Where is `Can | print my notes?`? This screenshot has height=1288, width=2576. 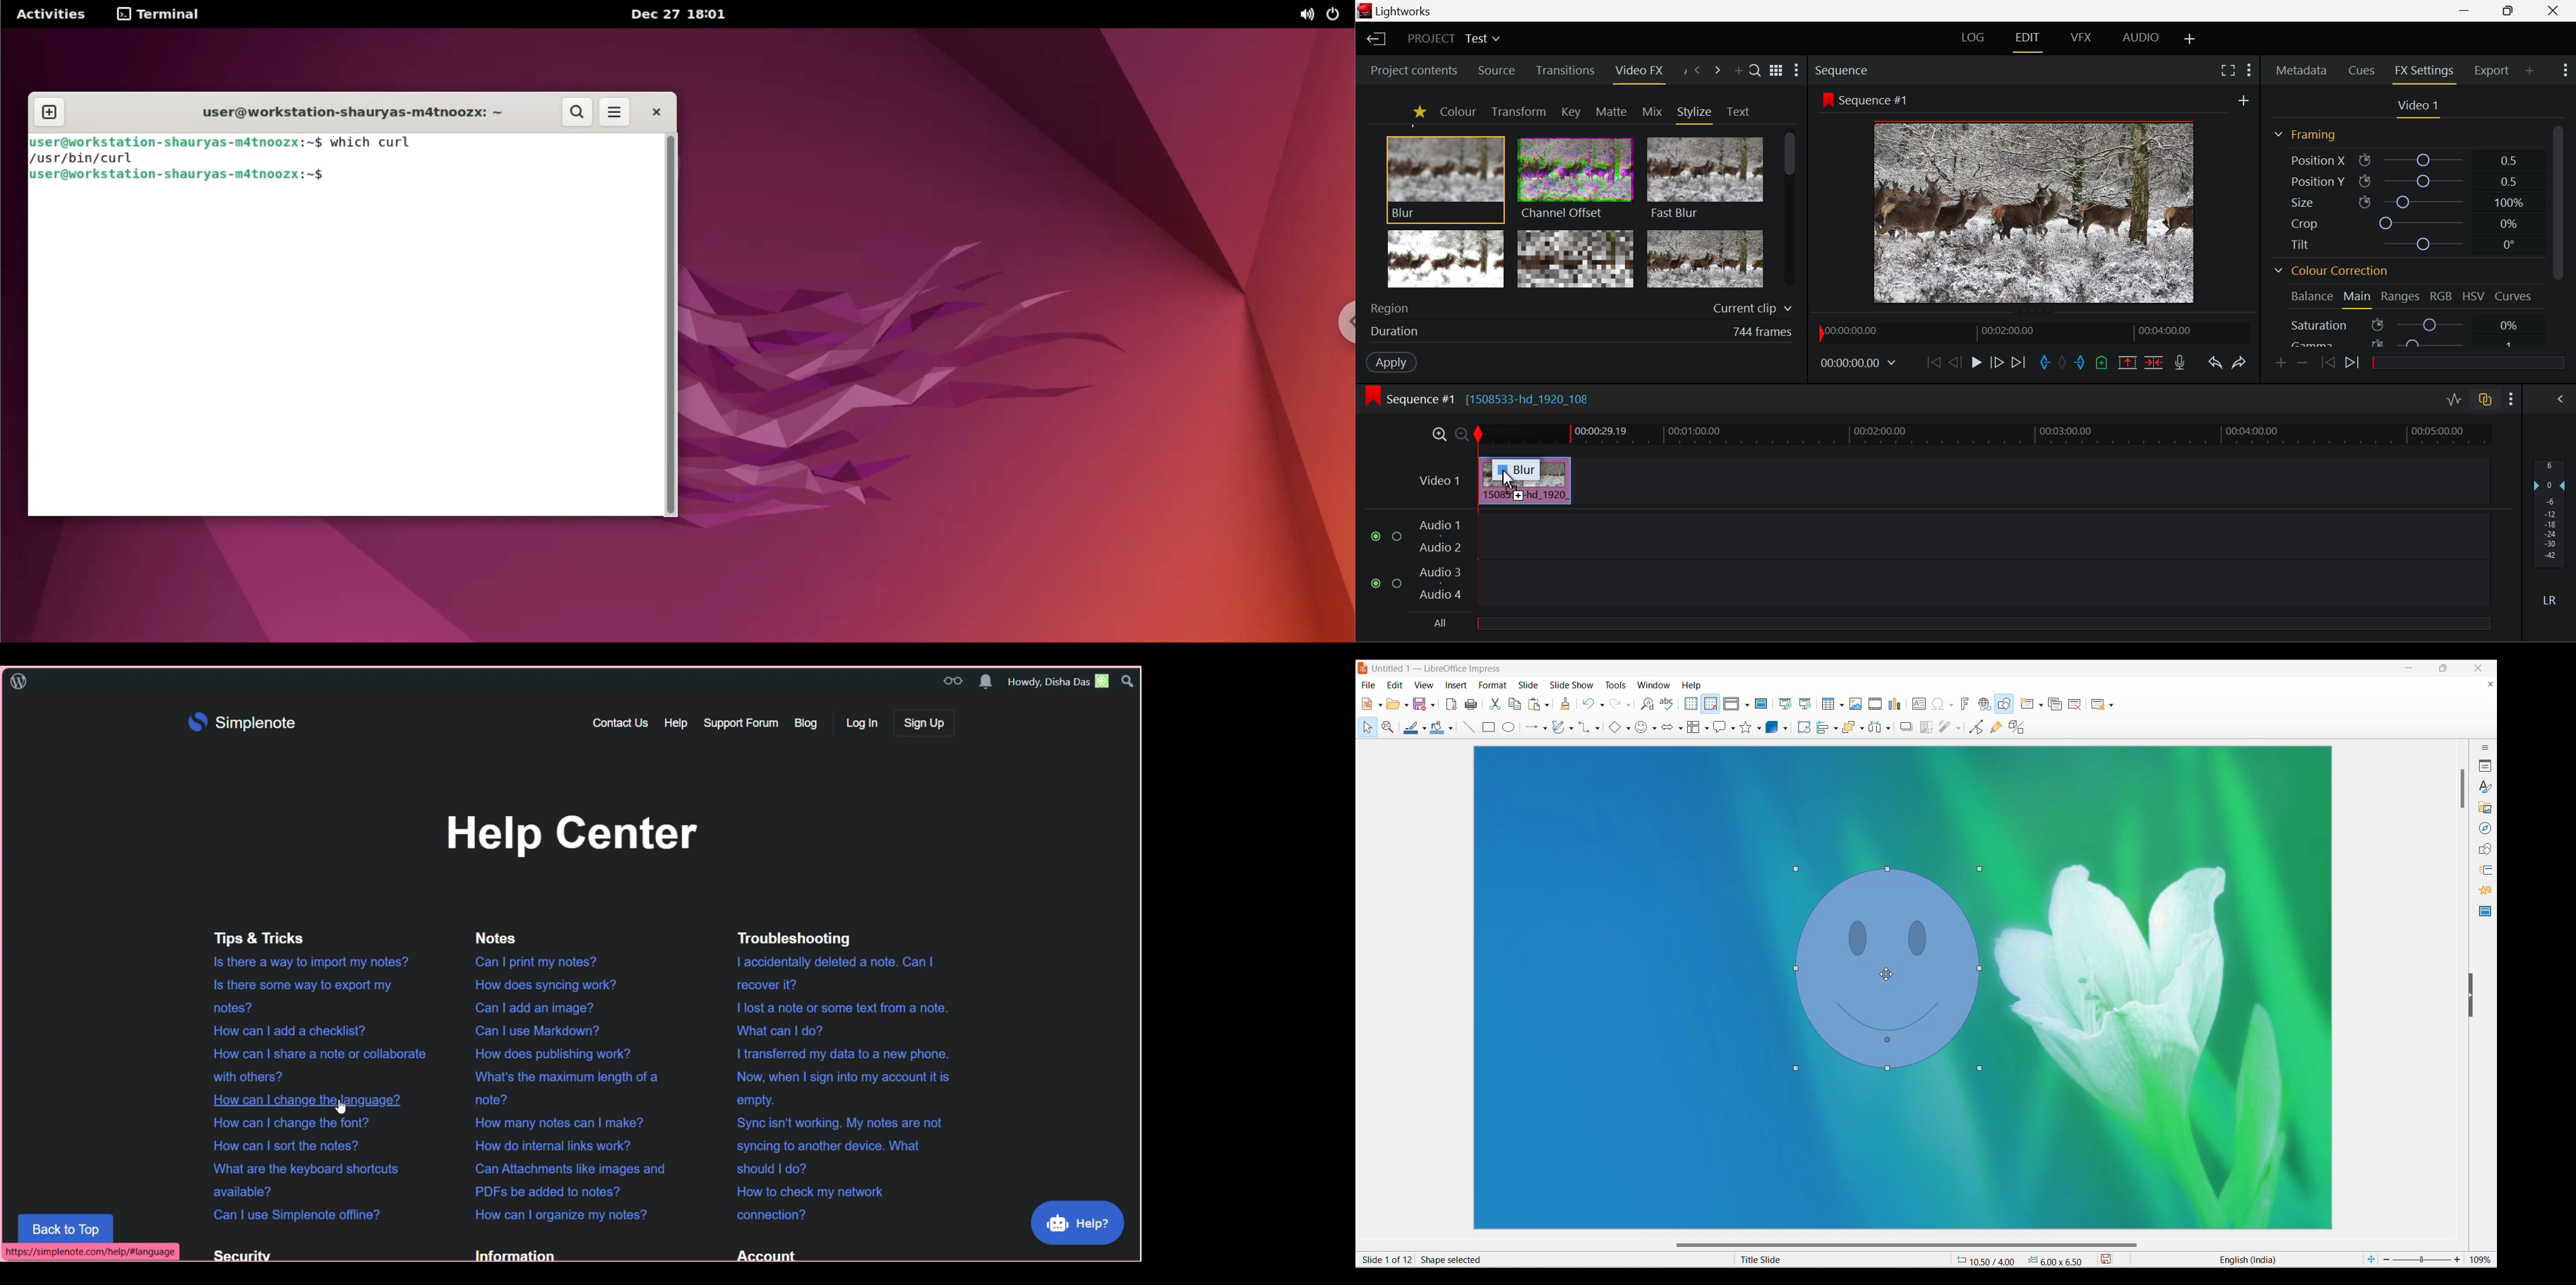 Can | print my notes? is located at coordinates (535, 961).